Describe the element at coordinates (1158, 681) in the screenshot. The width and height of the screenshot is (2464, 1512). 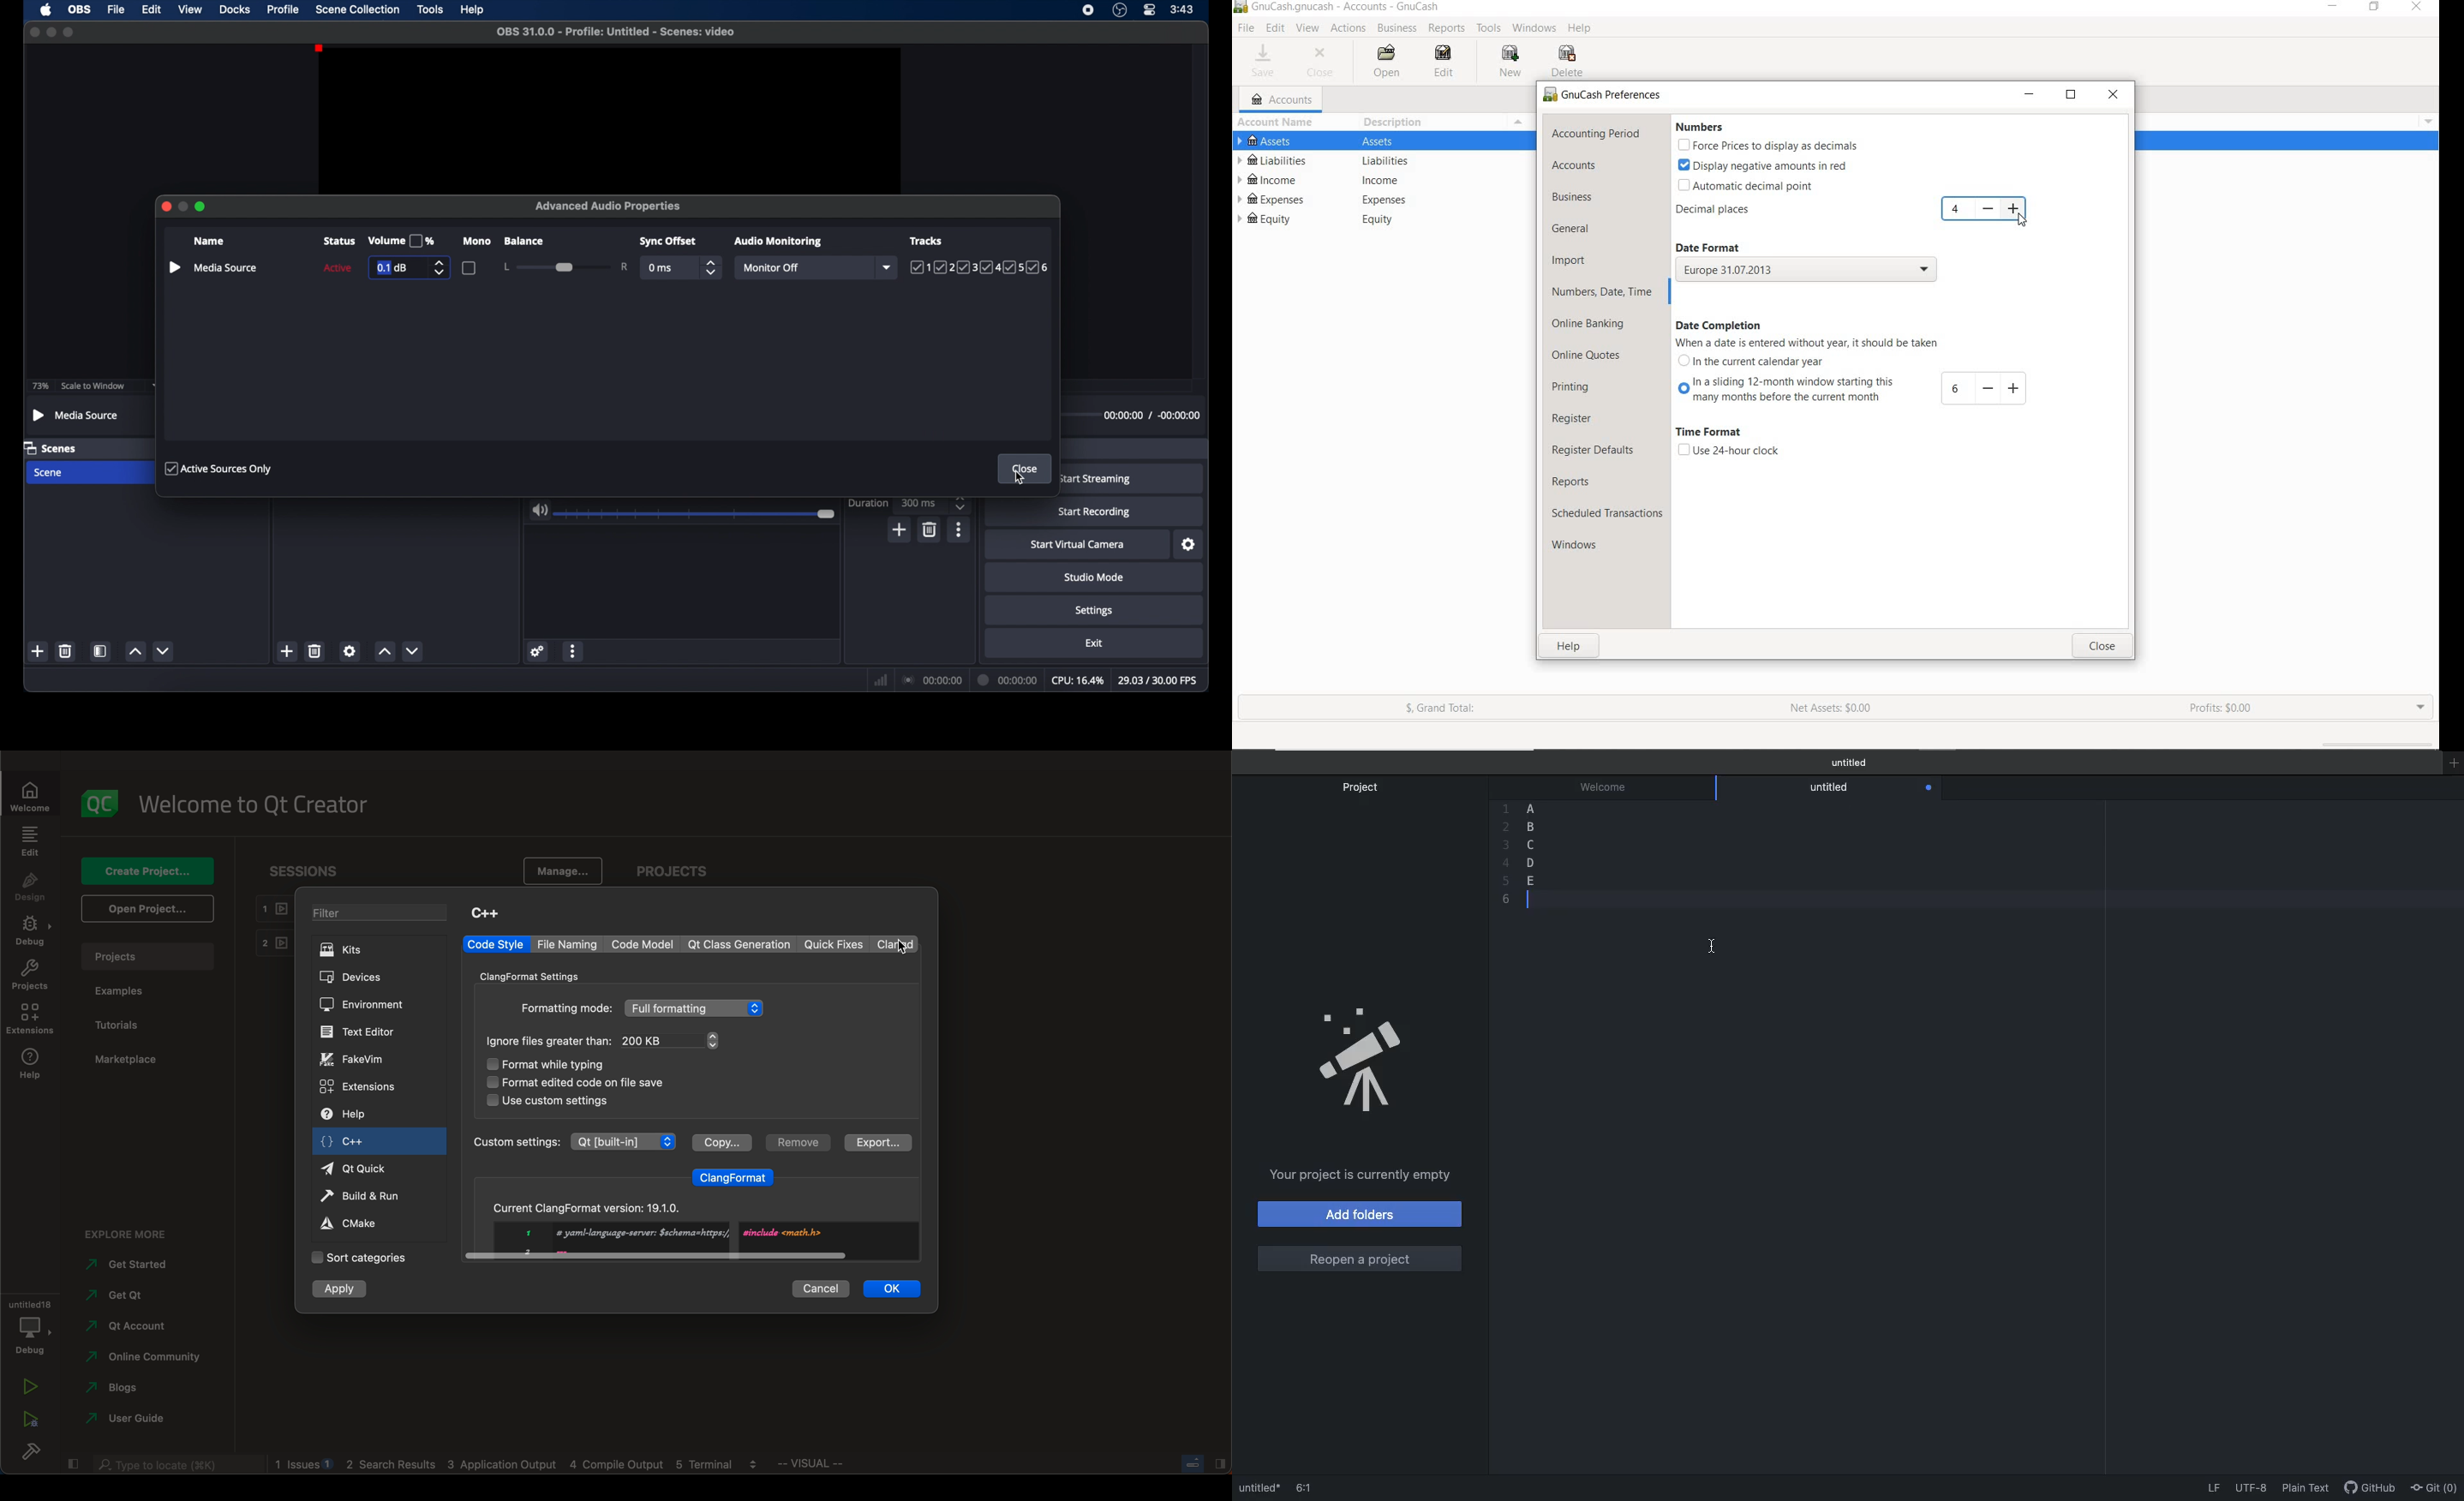
I see `29.03/30.00 fps` at that location.